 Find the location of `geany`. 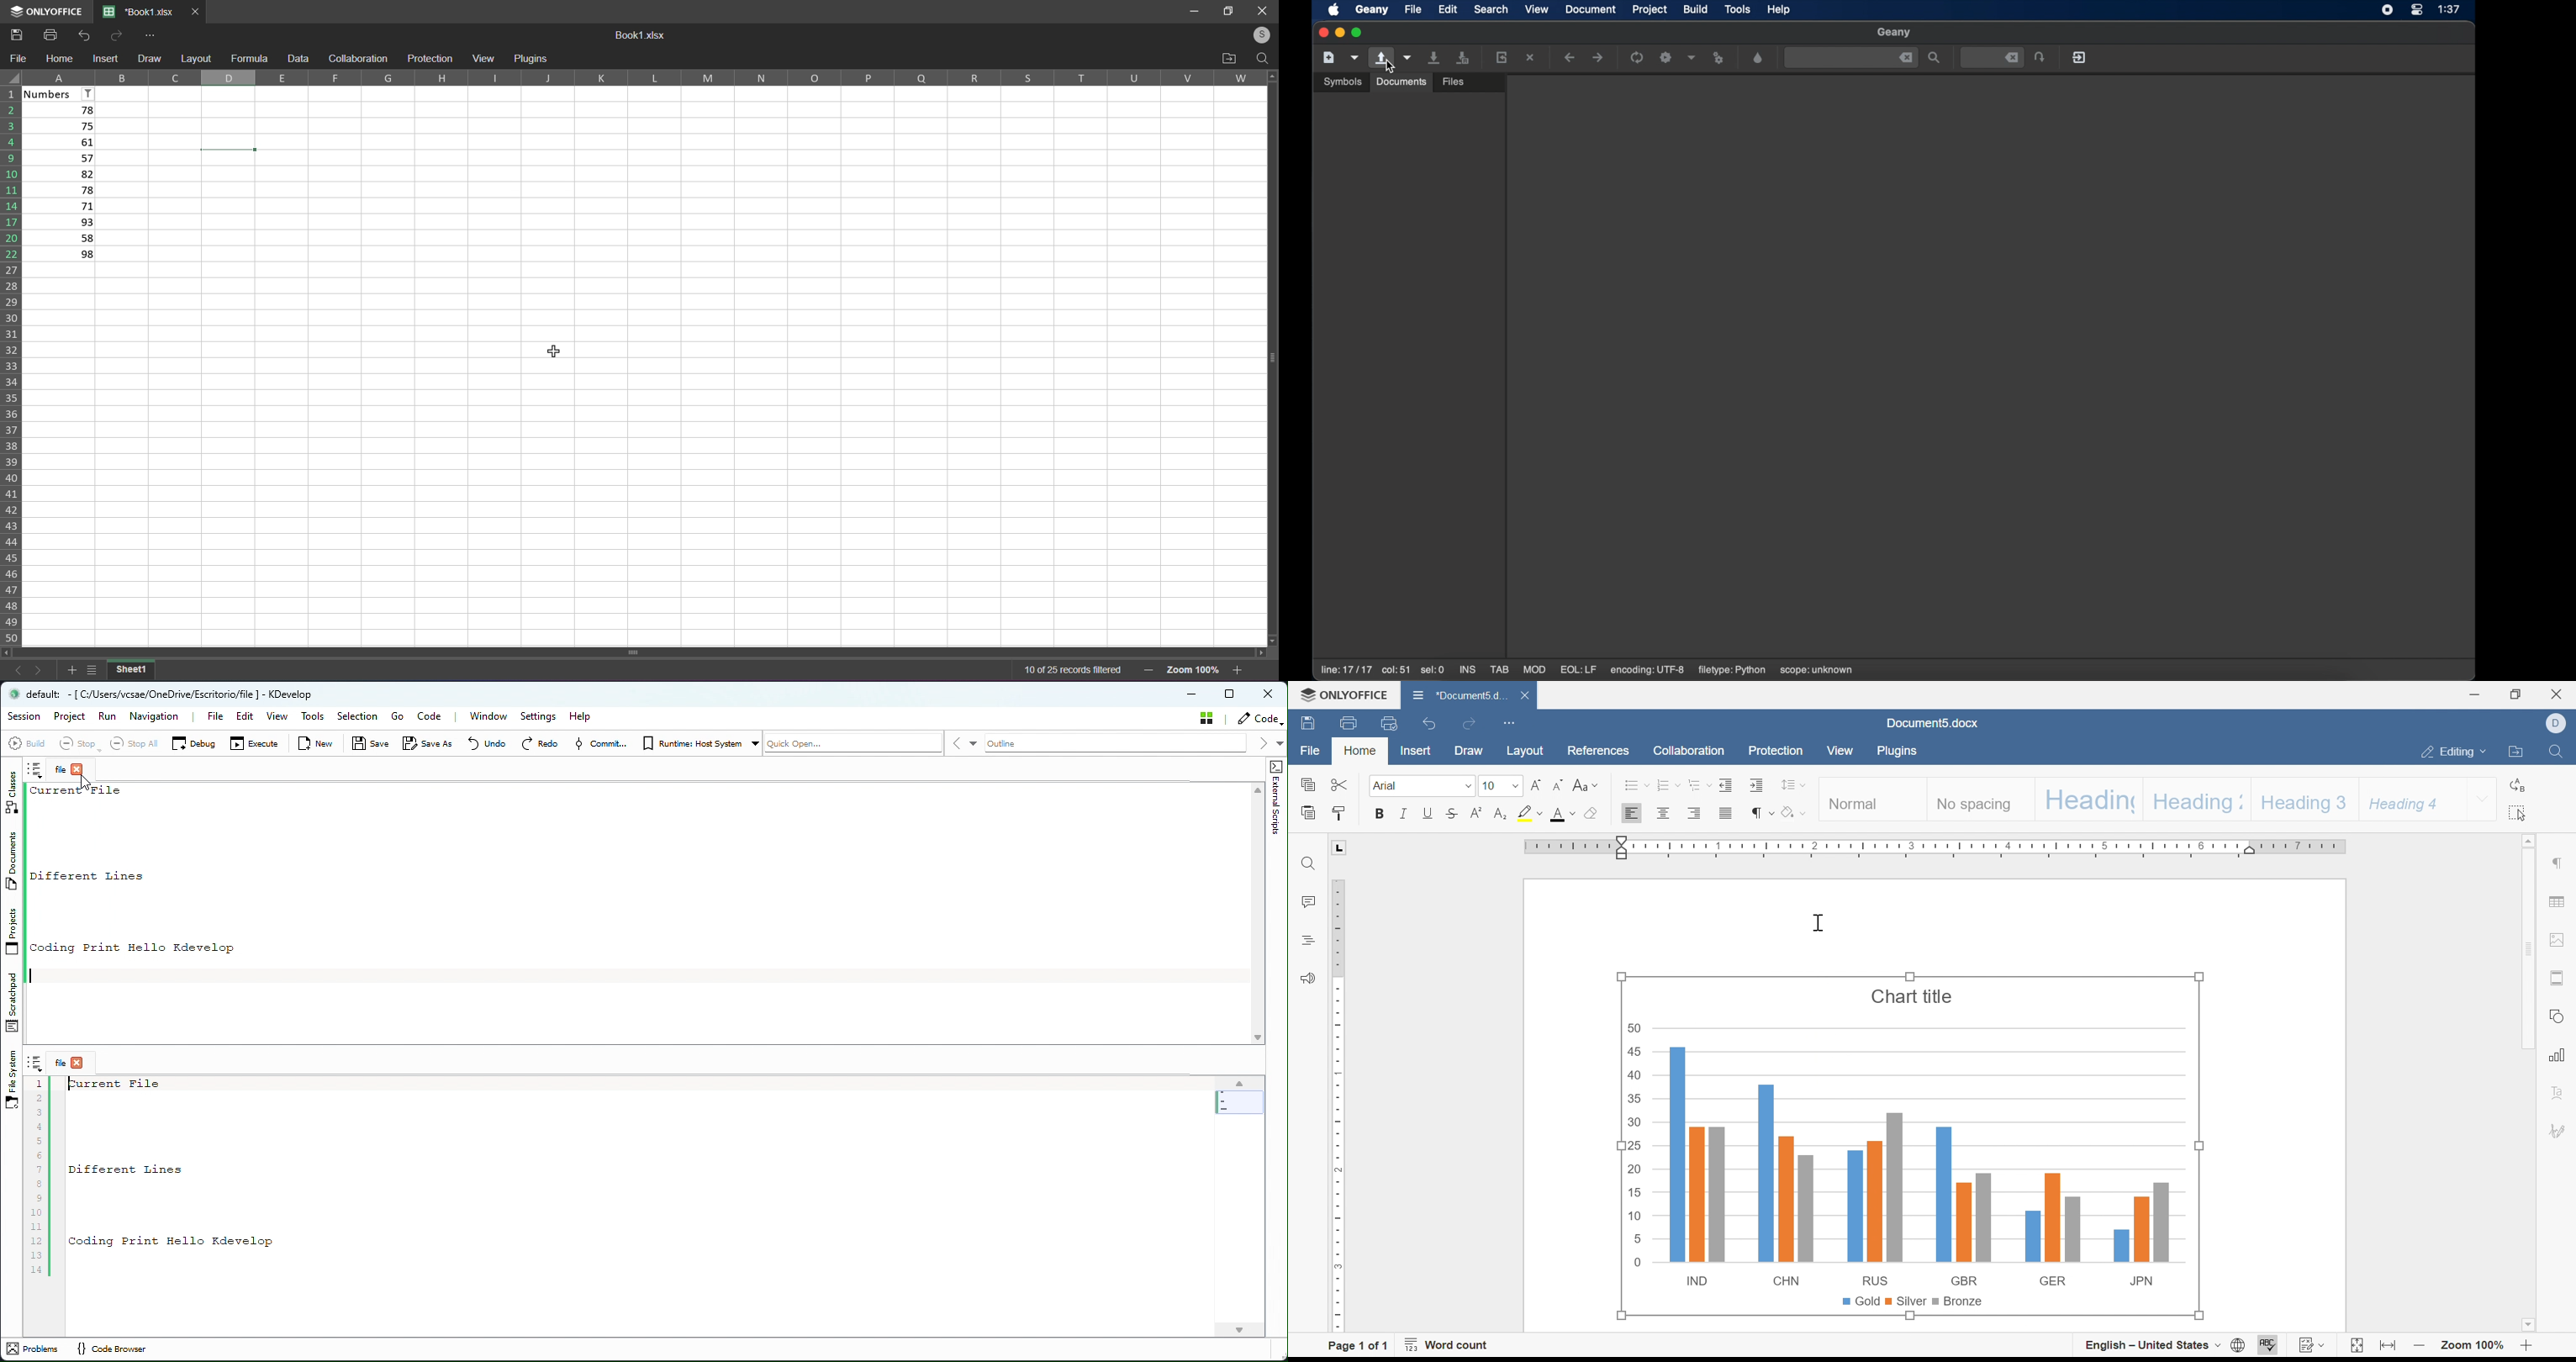

geany is located at coordinates (1371, 9).